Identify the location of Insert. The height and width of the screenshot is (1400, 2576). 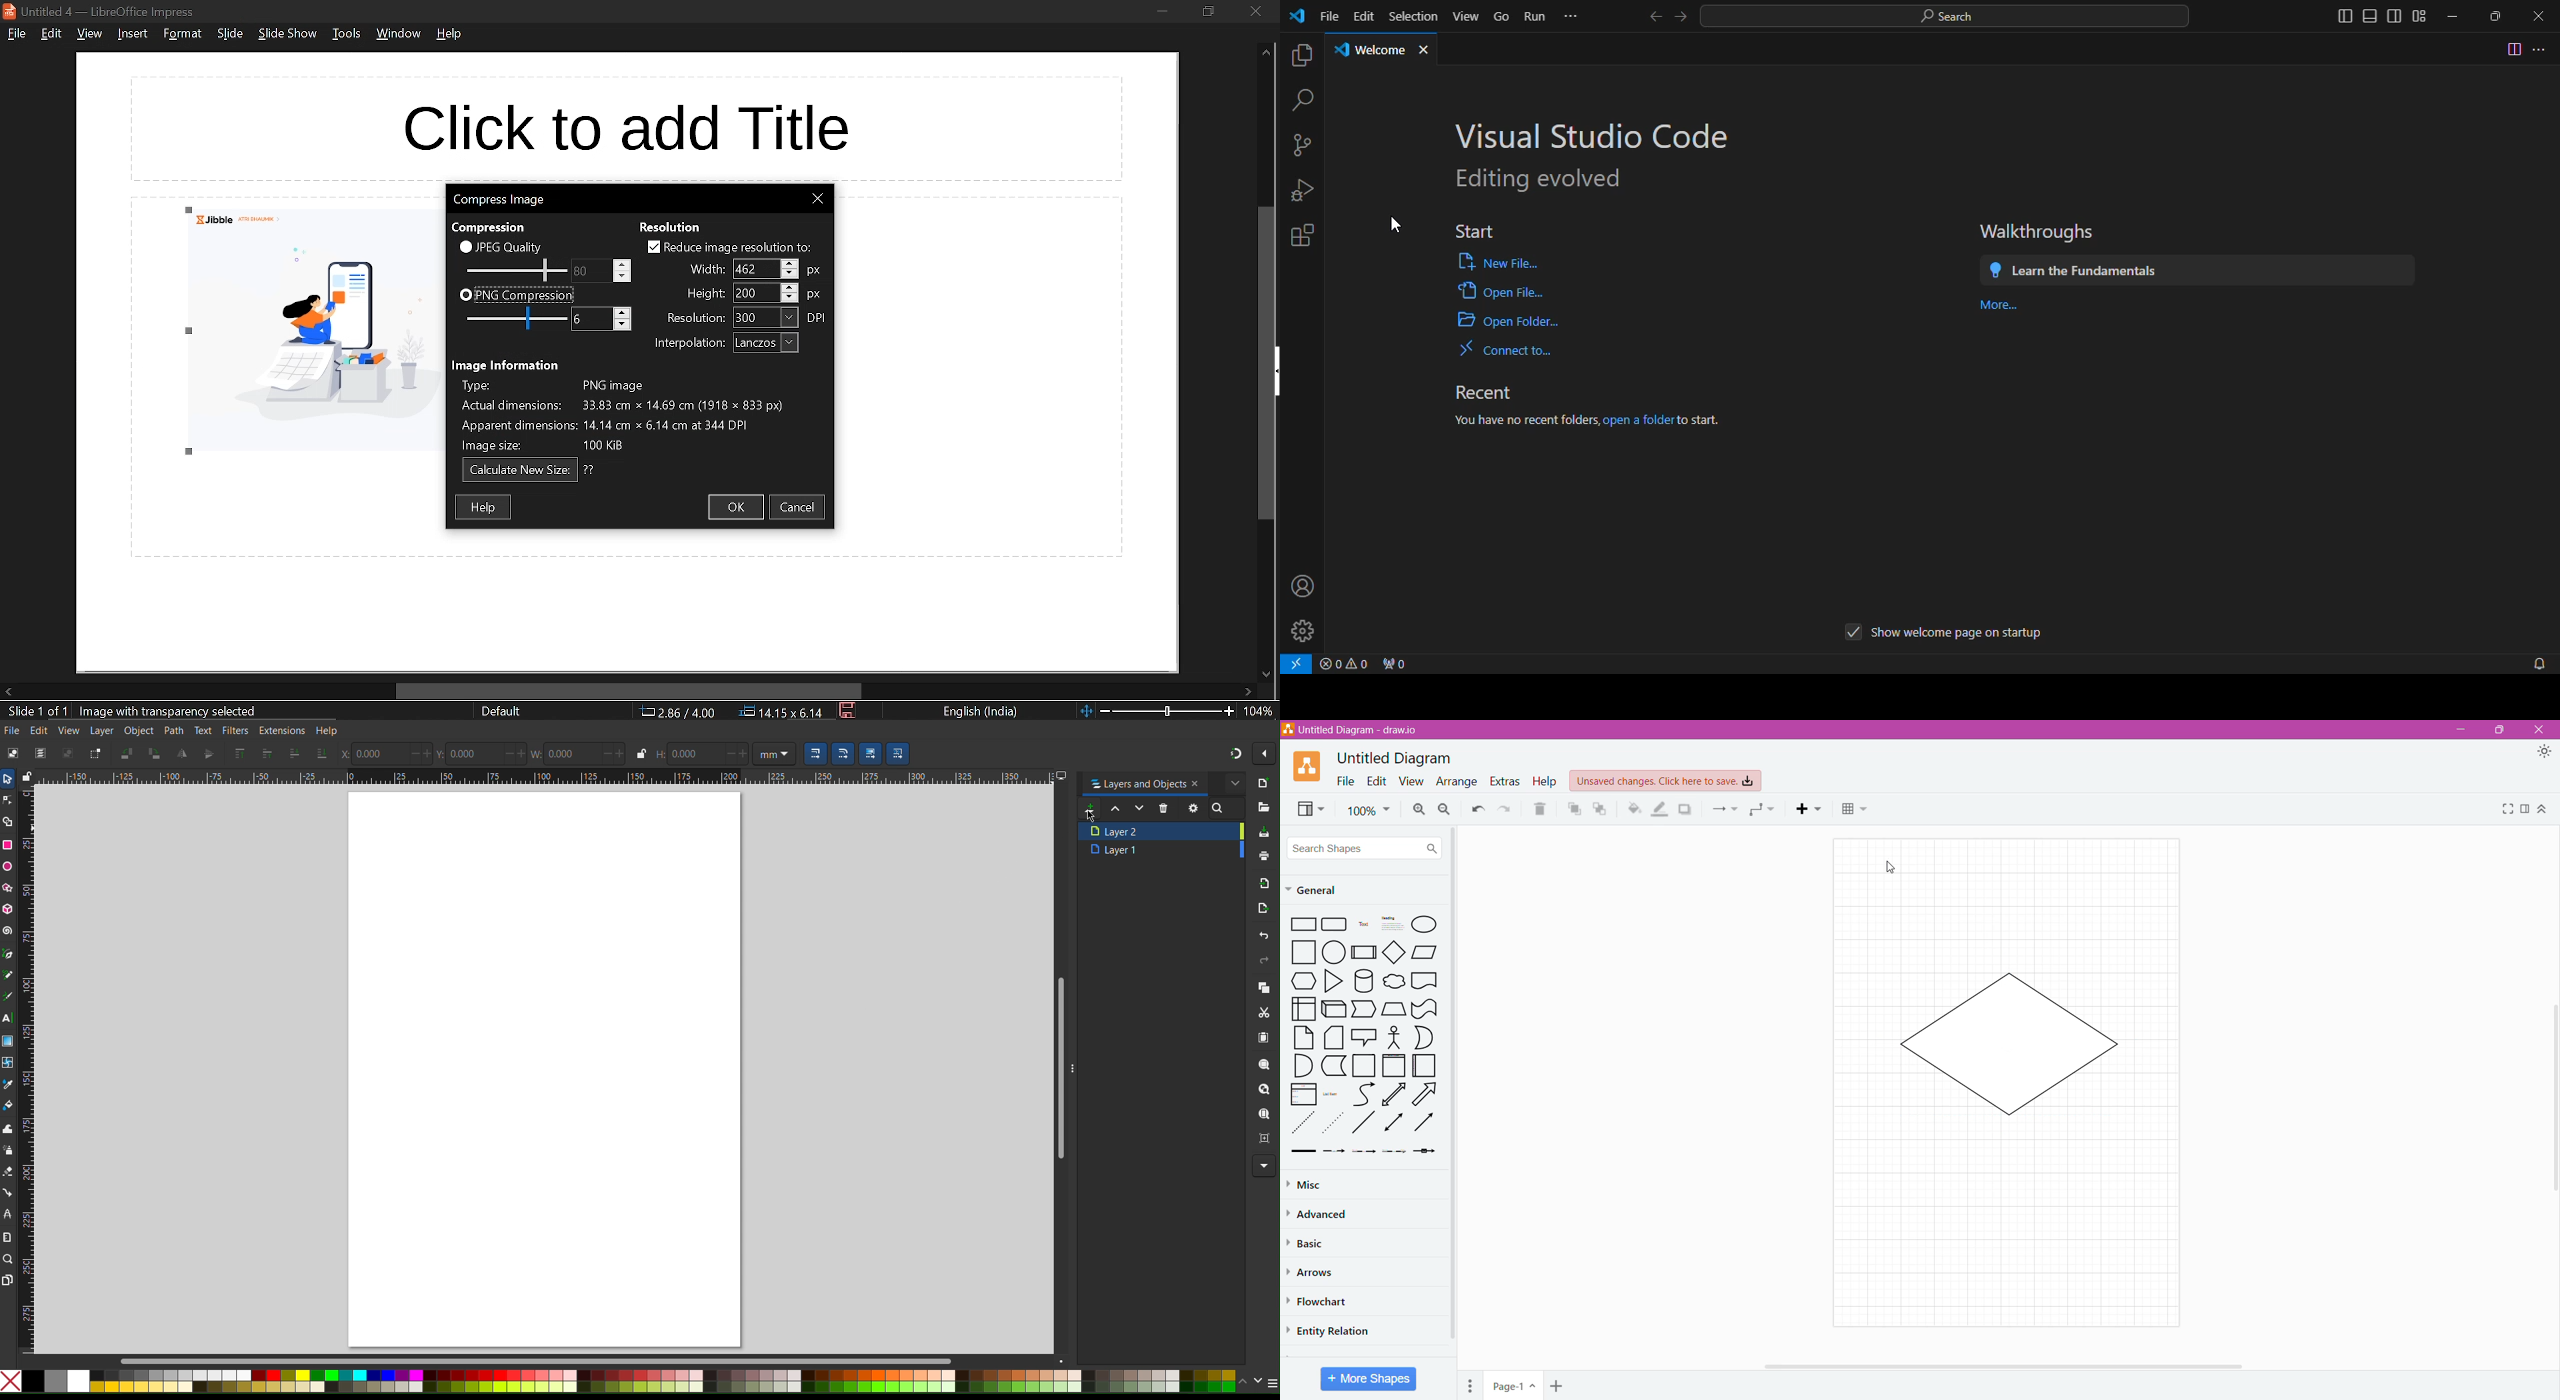
(1811, 809).